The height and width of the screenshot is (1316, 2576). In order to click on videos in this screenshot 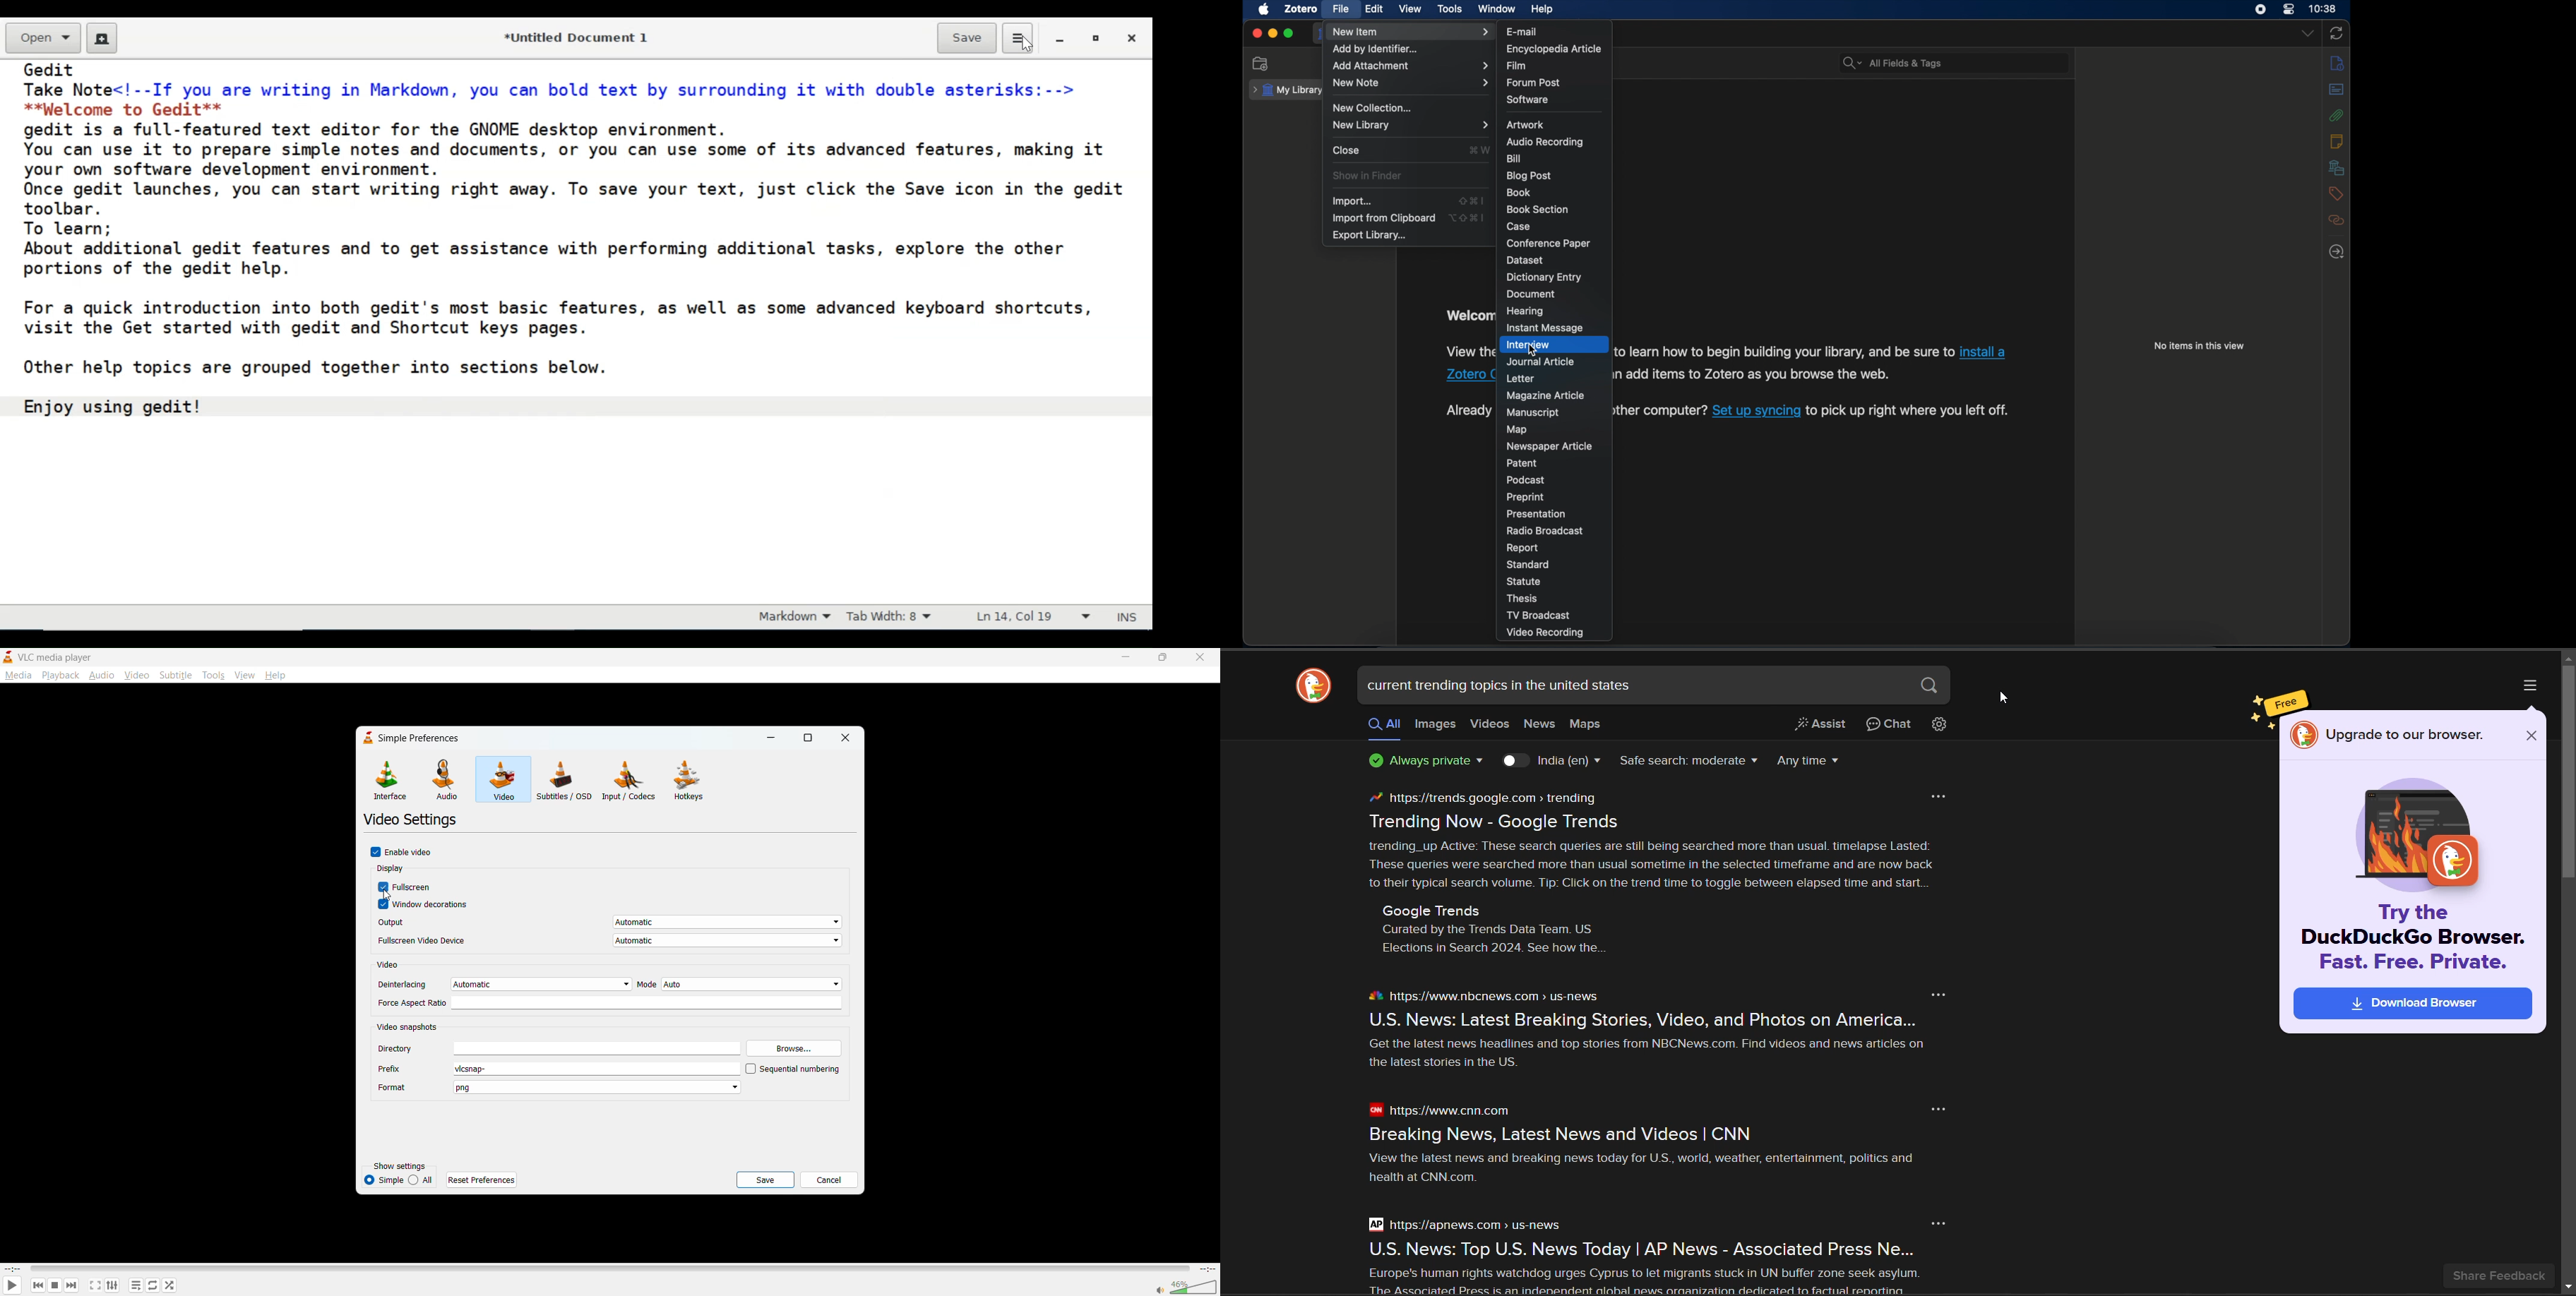, I will do `click(501, 778)`.